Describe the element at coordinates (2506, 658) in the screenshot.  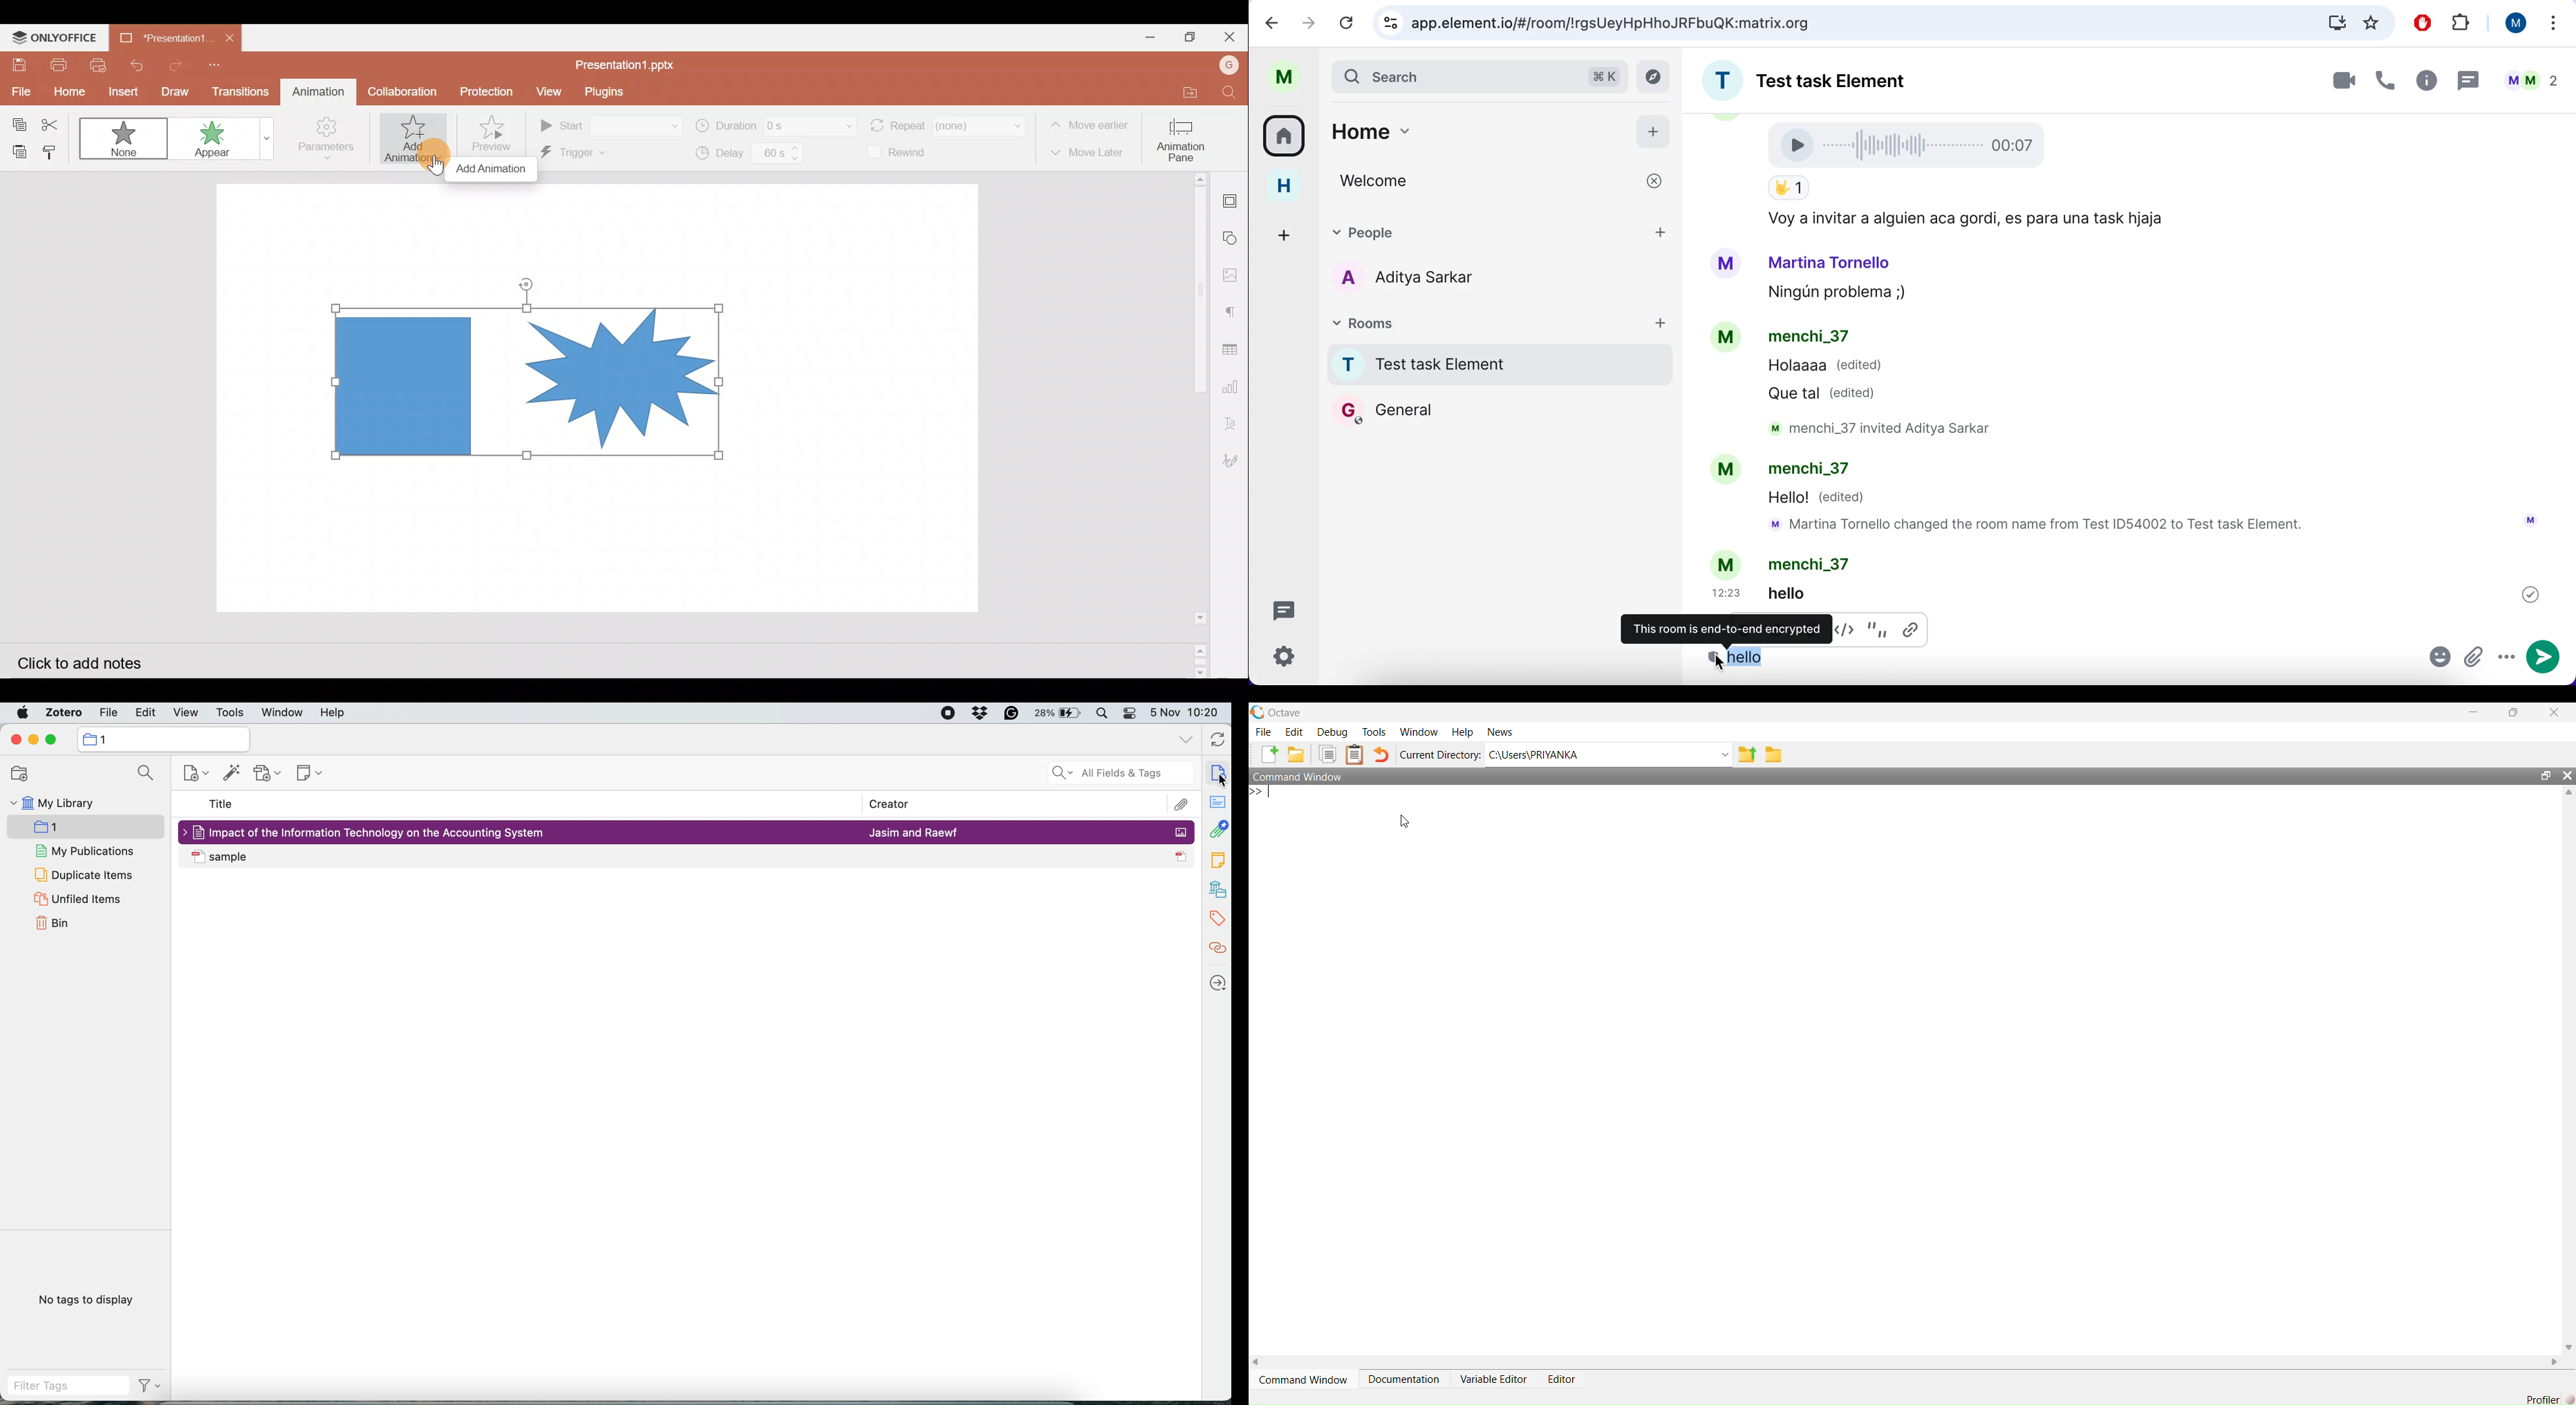
I see `more options` at that location.